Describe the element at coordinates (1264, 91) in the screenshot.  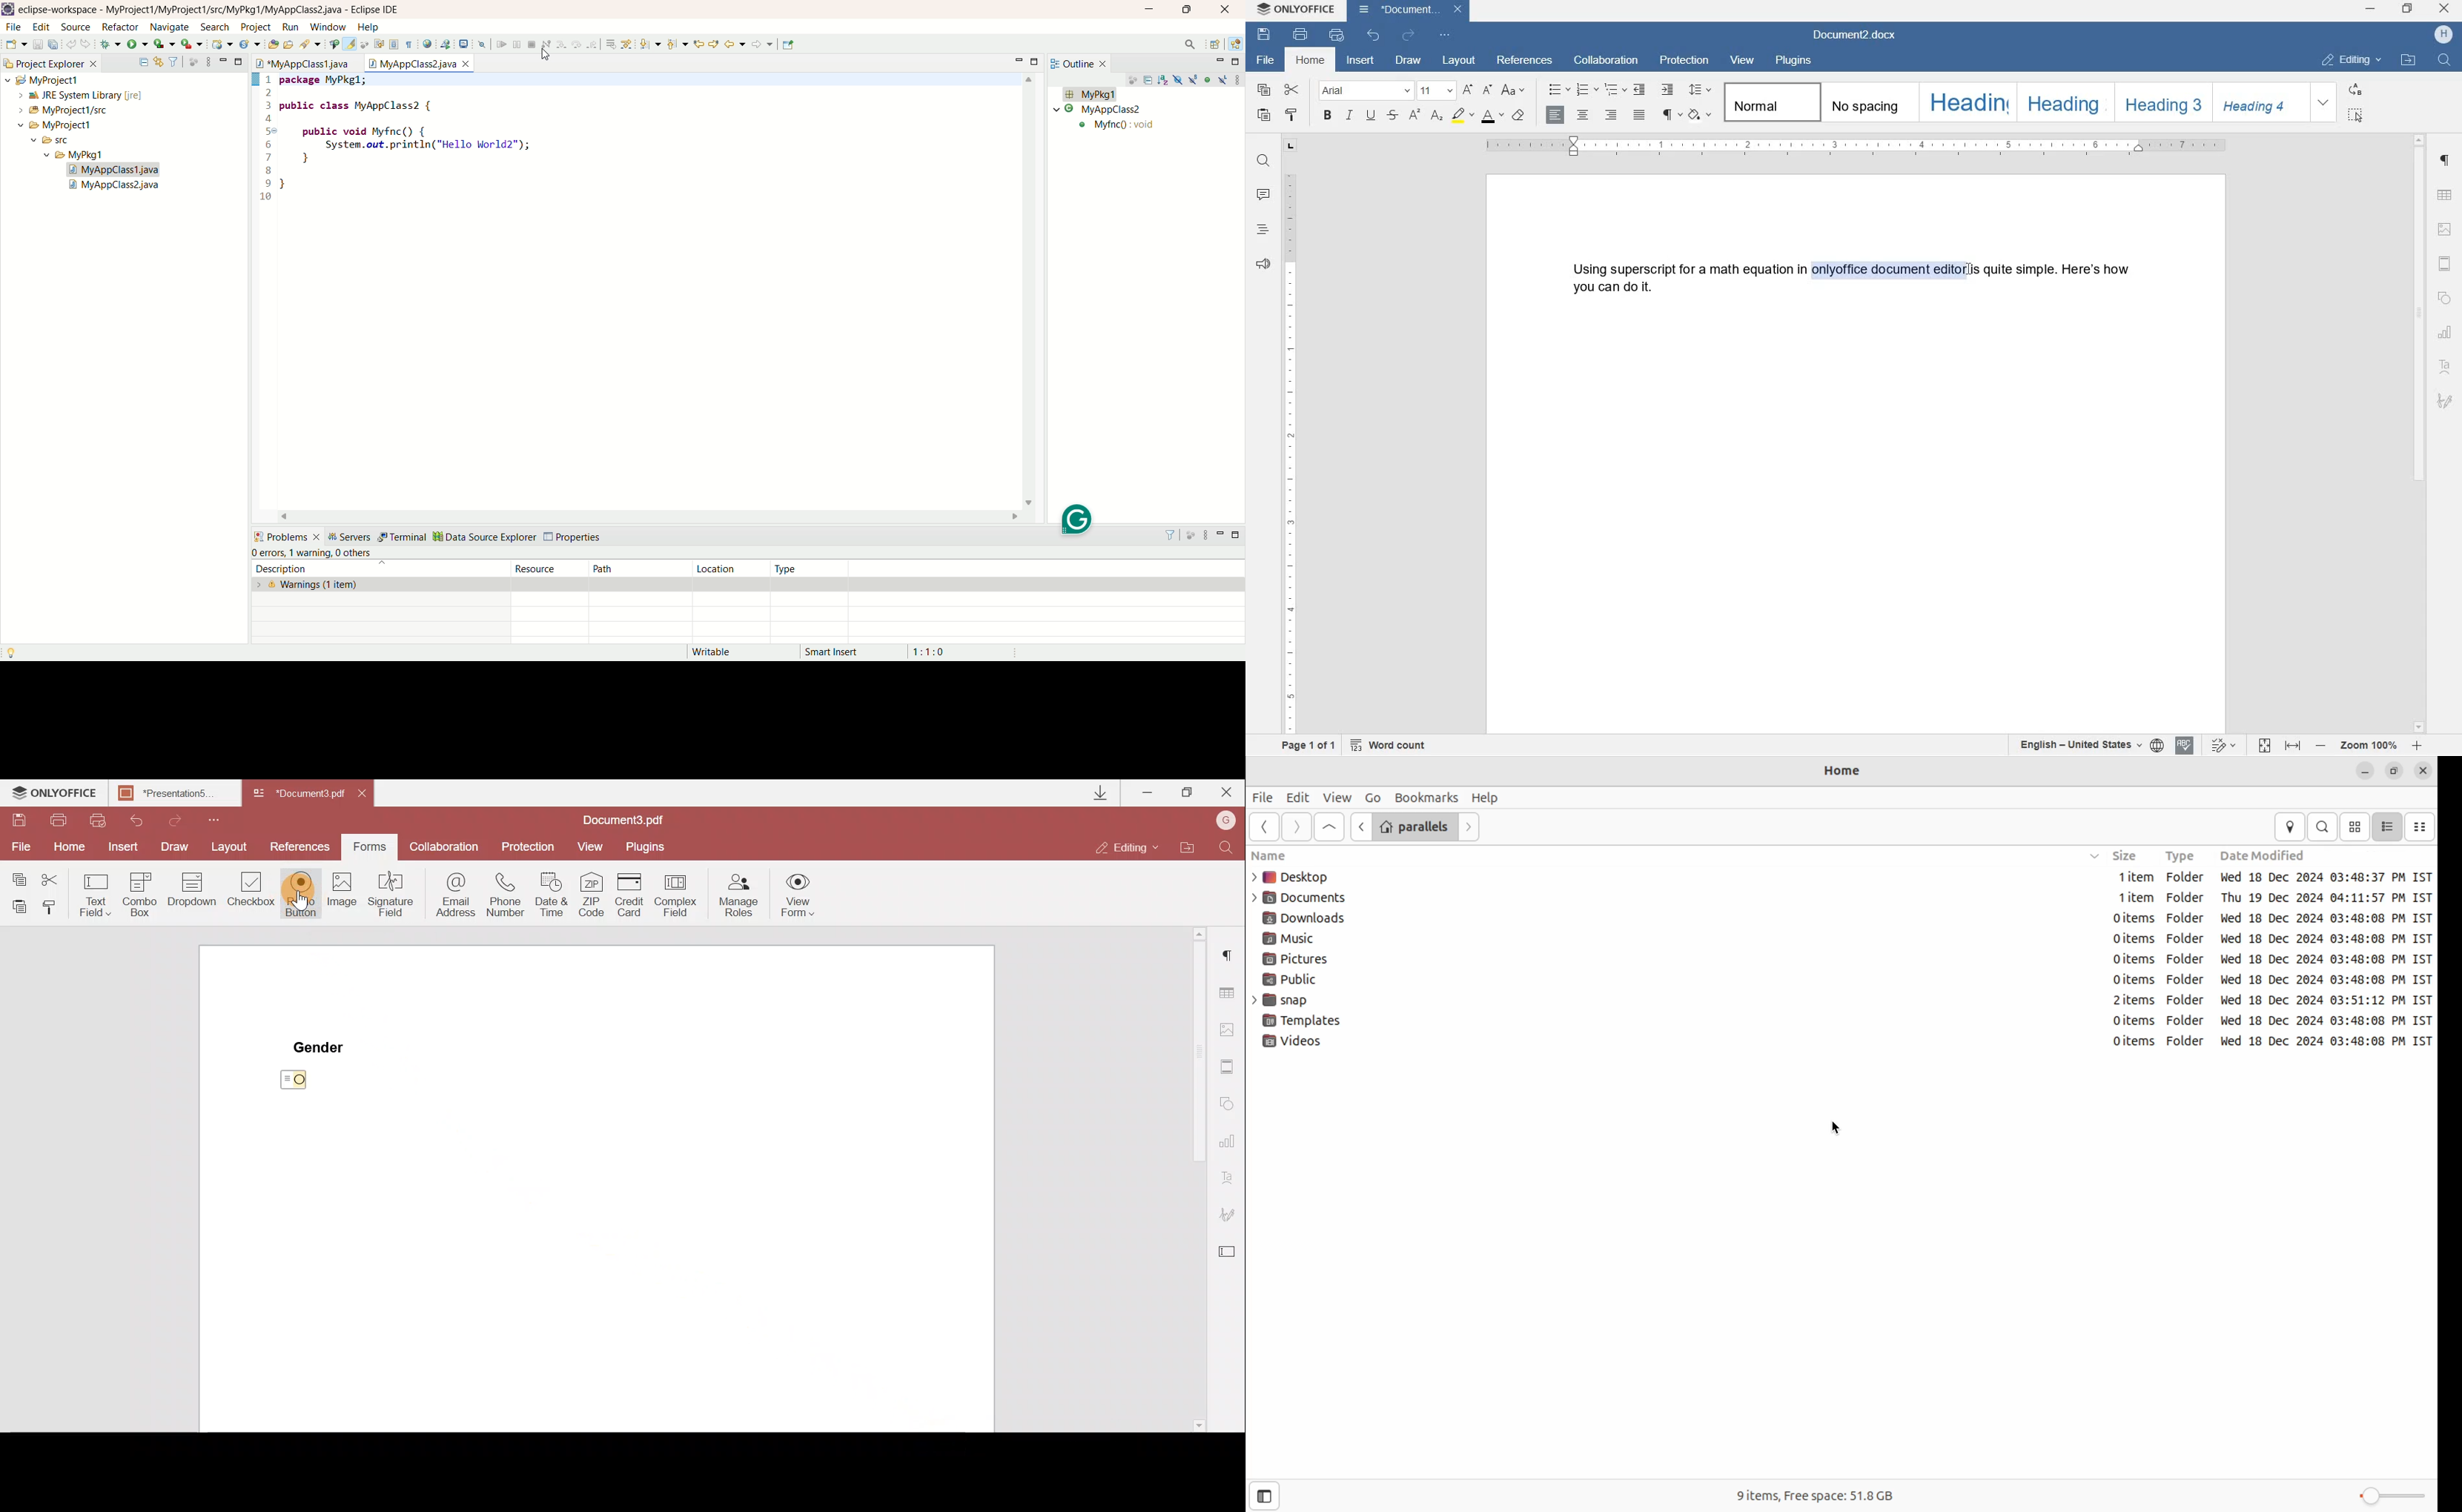
I see `copy` at that location.